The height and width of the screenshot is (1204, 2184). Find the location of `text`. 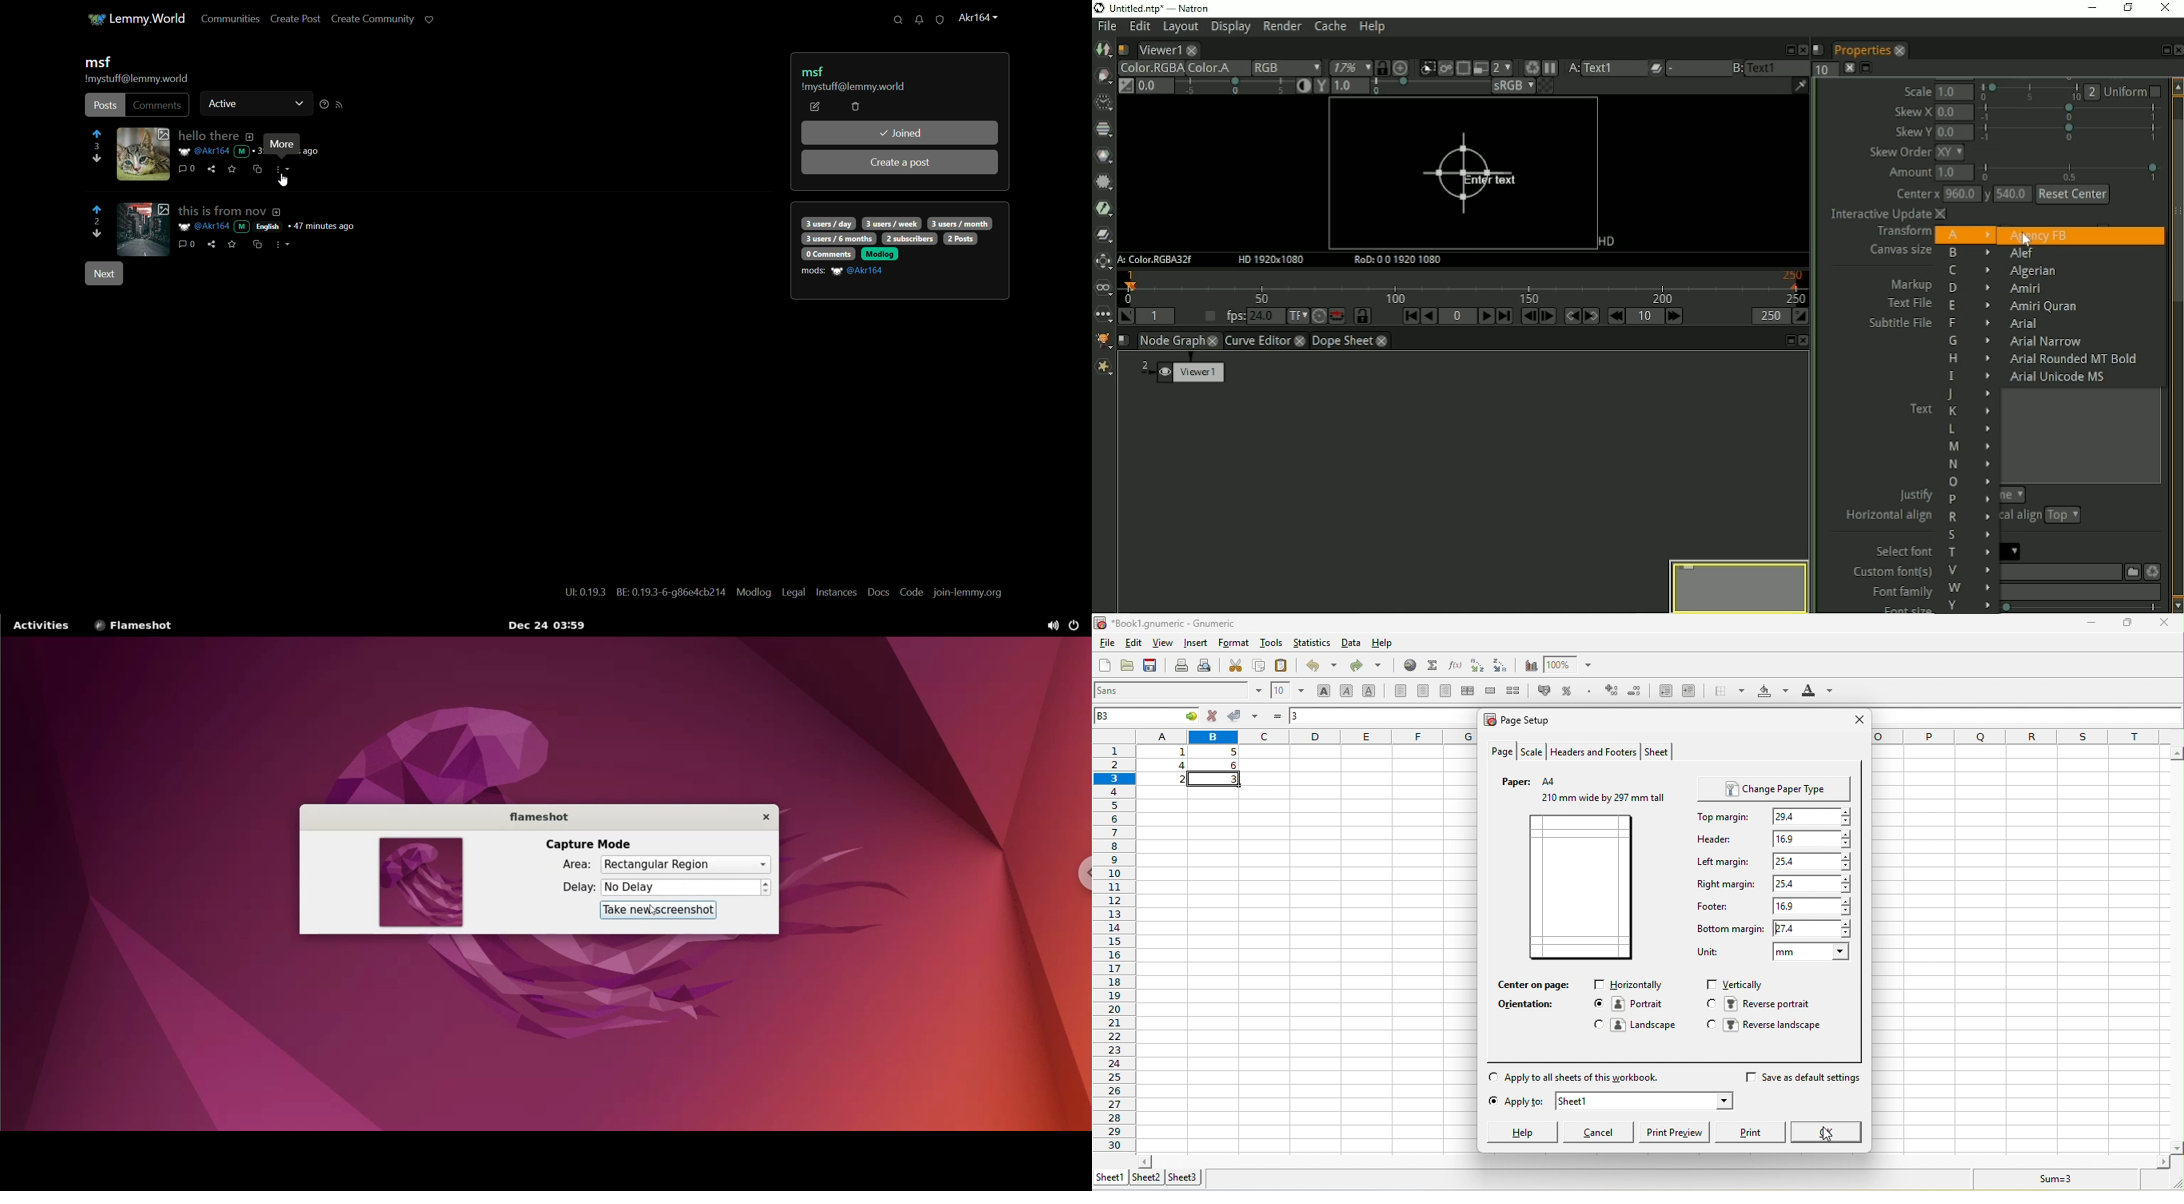

text is located at coordinates (313, 152).